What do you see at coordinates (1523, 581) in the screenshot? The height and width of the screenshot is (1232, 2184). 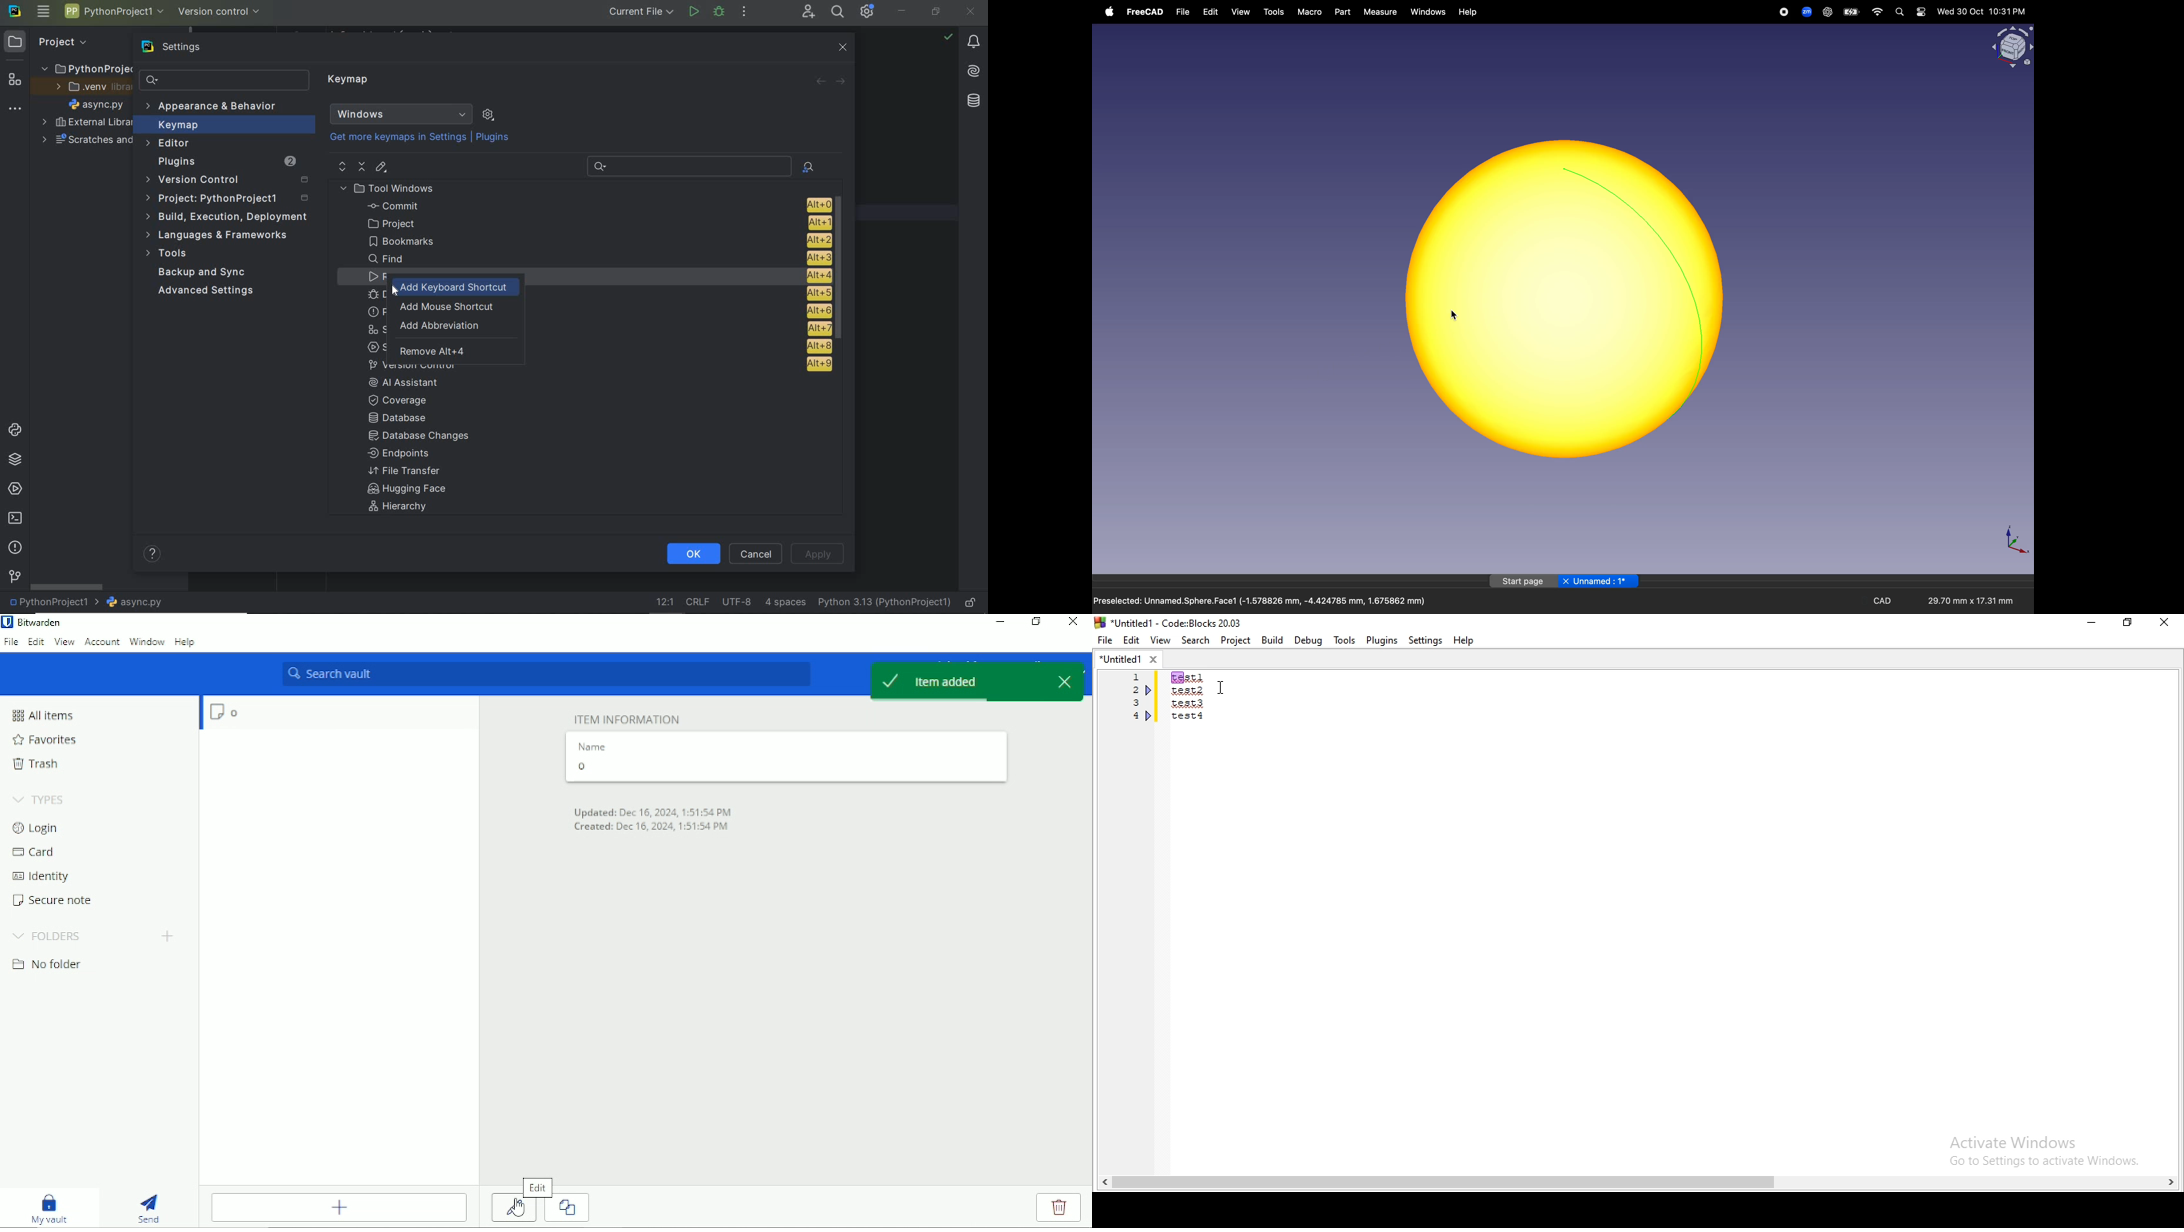 I see `start page` at bounding box center [1523, 581].